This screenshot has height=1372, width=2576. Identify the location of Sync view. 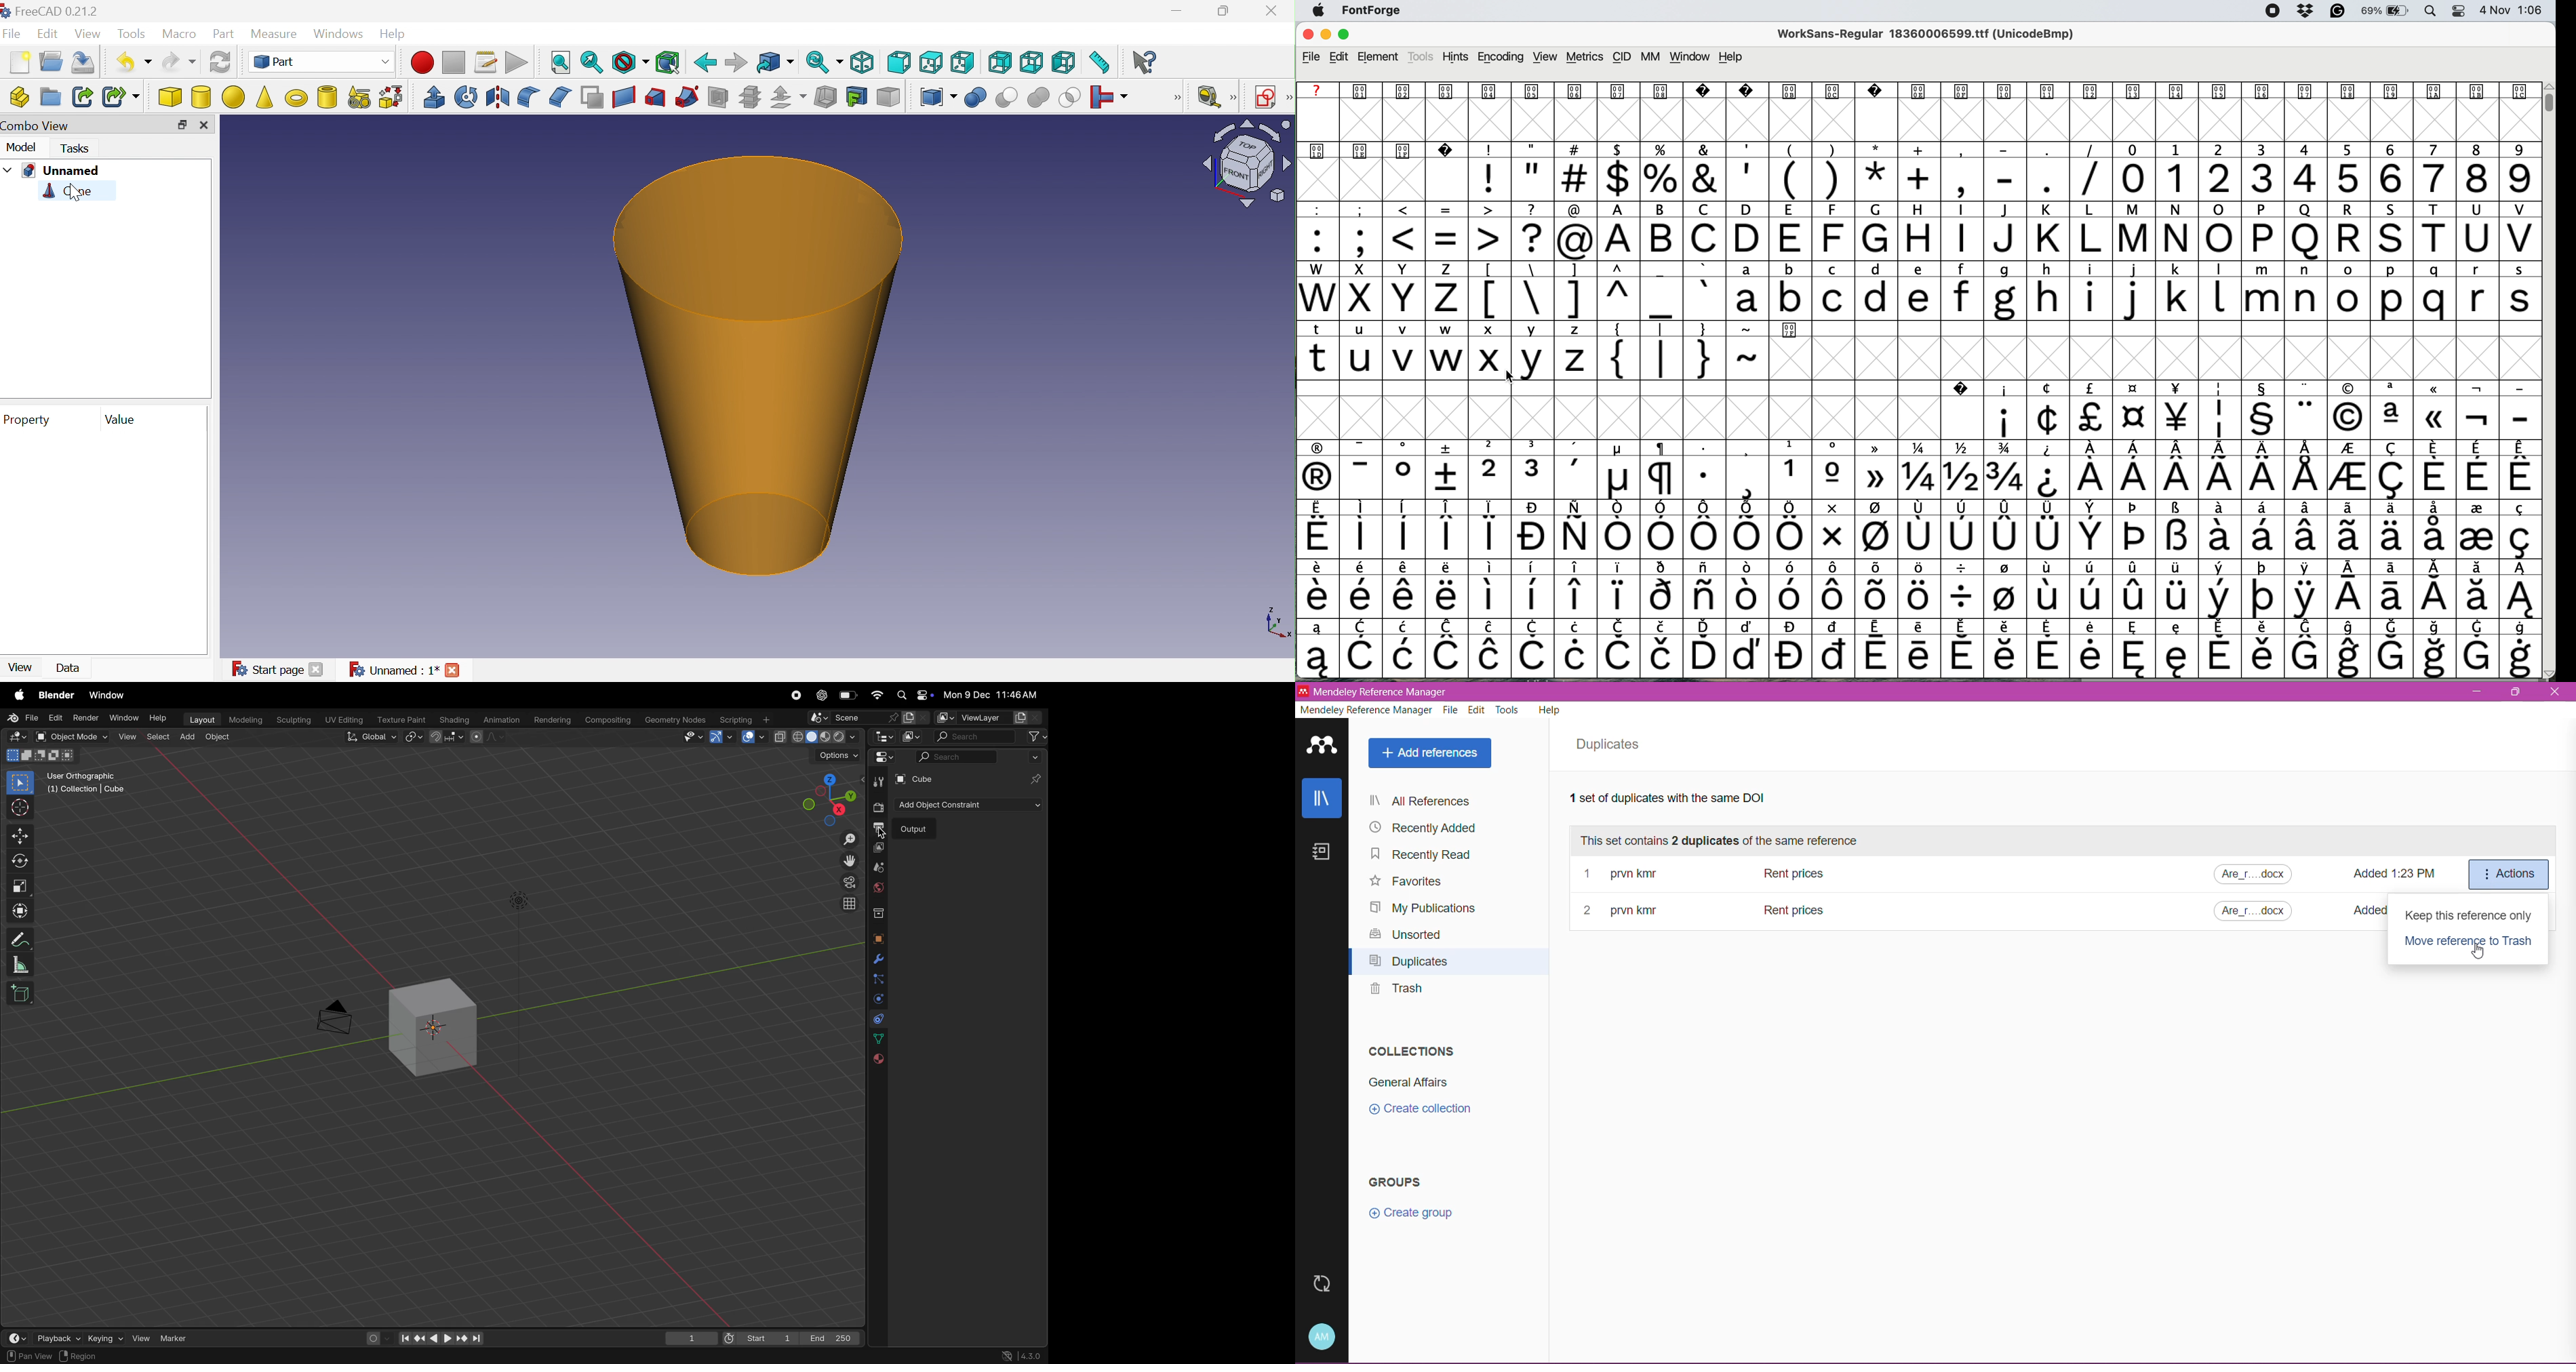
(824, 62).